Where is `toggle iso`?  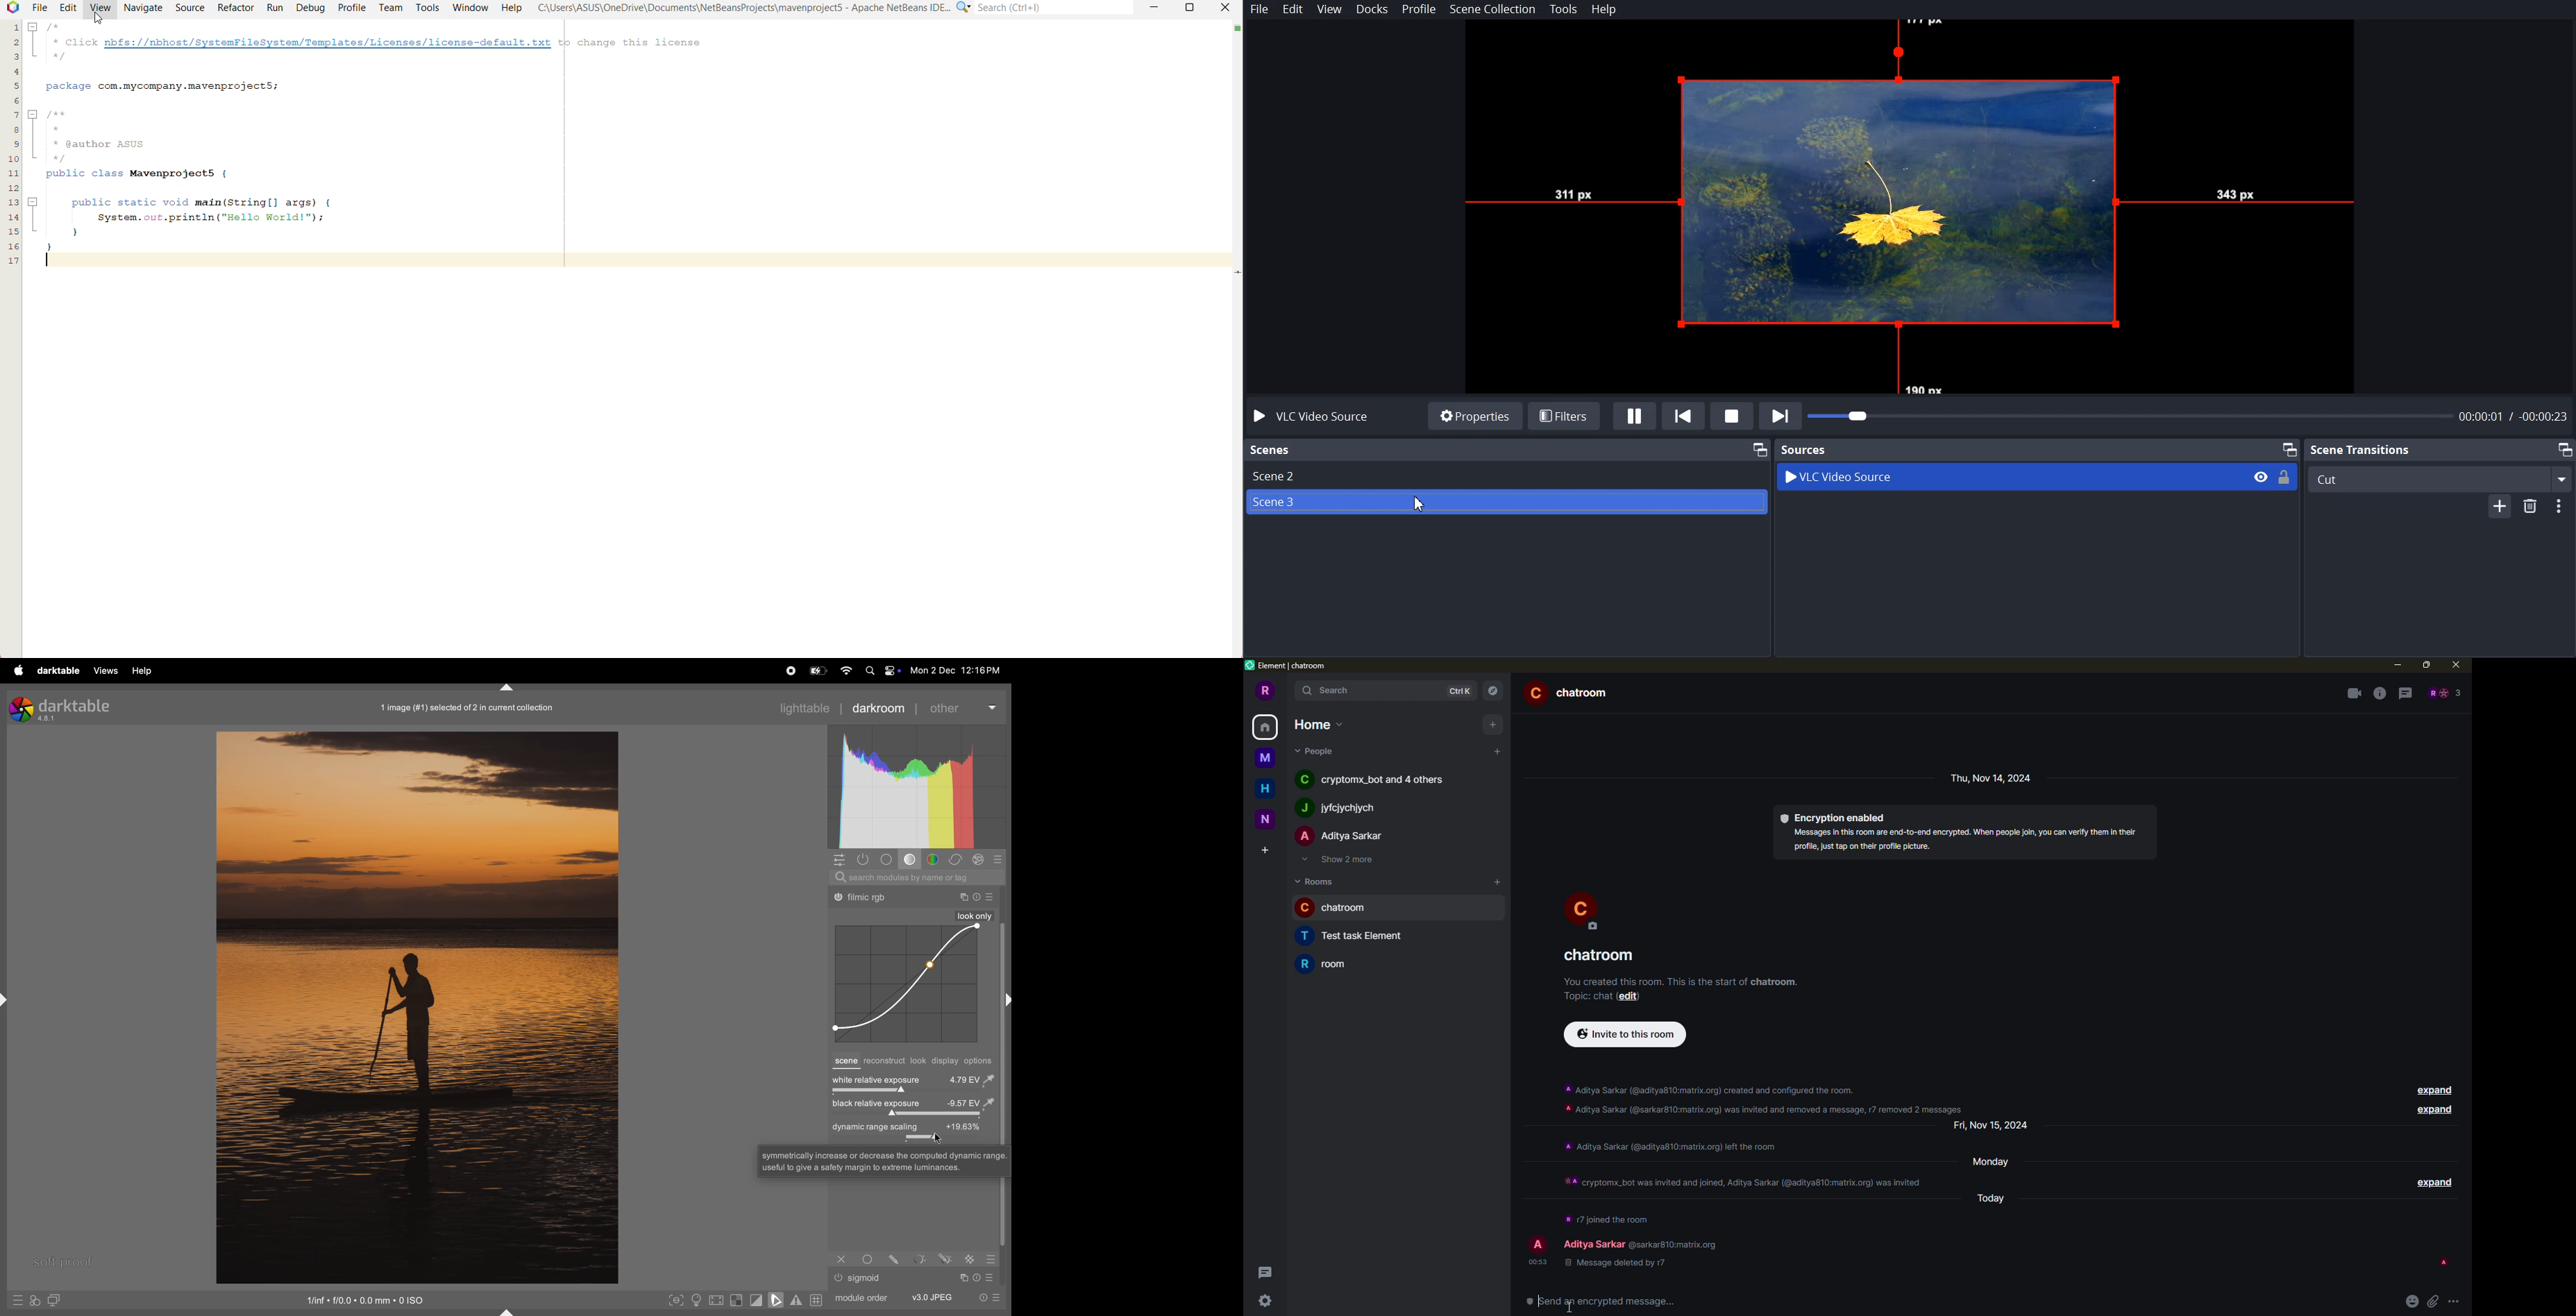 toggle iso is located at coordinates (699, 1301).